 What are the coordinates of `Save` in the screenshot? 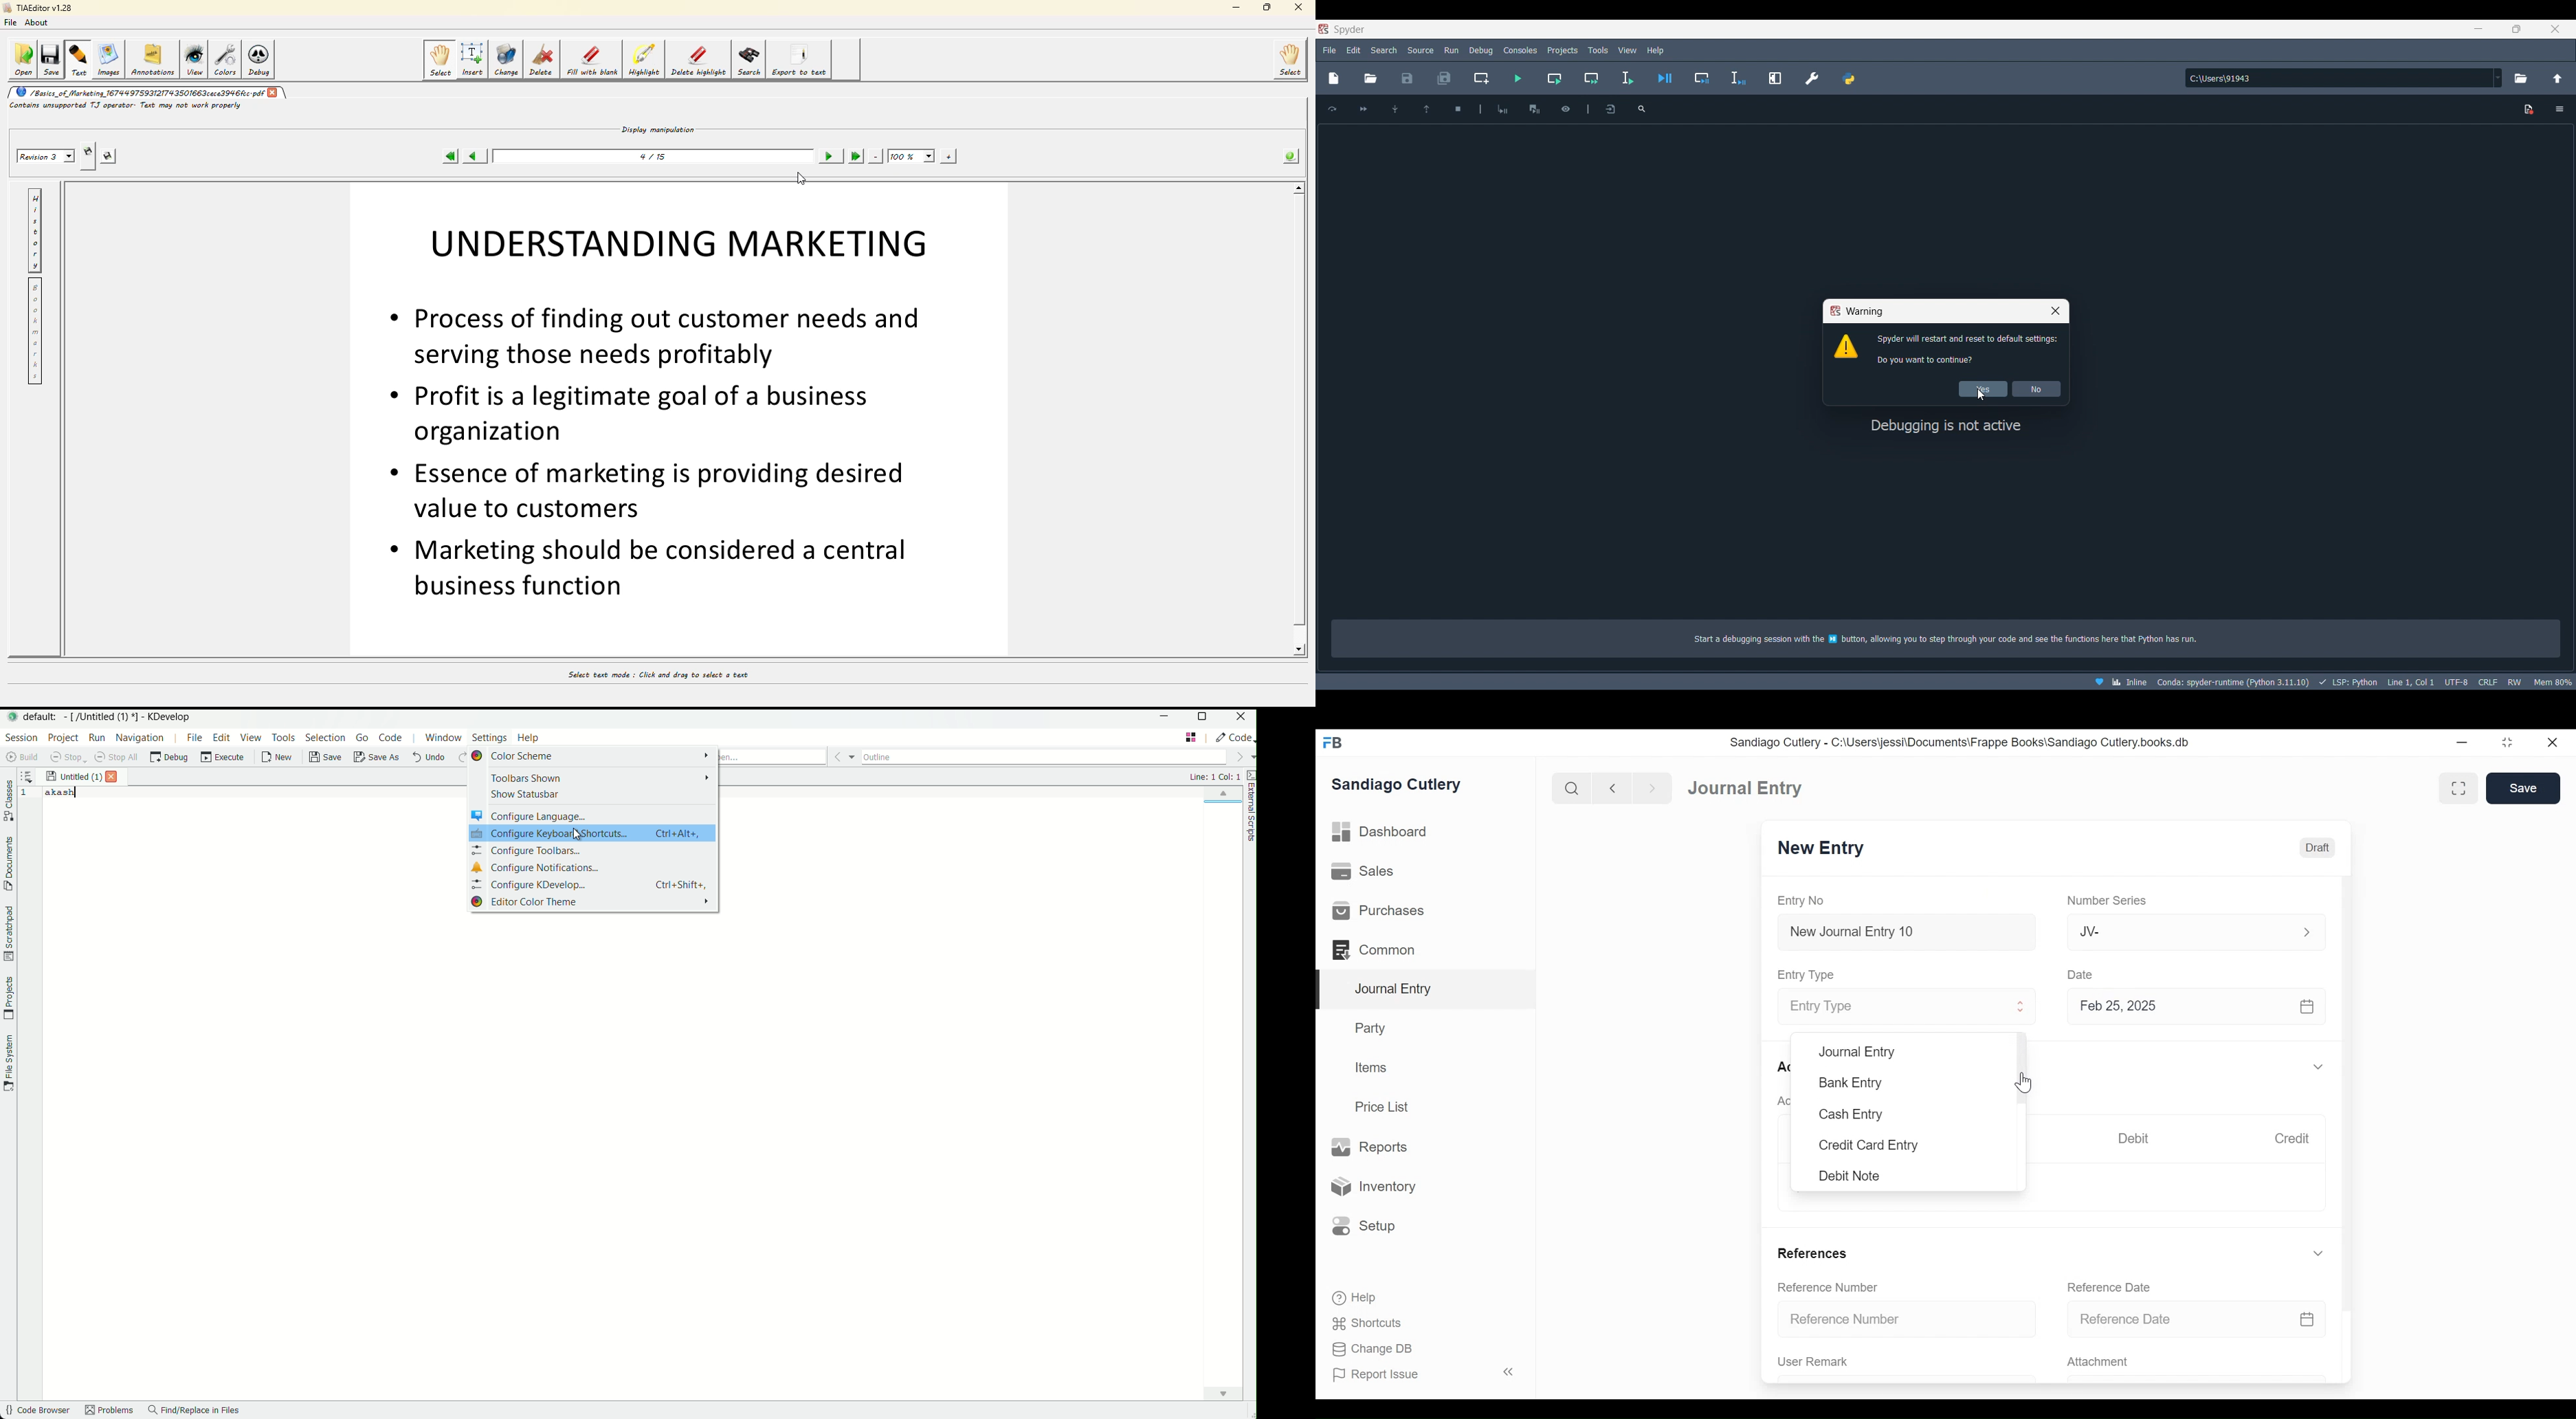 It's located at (2524, 788).